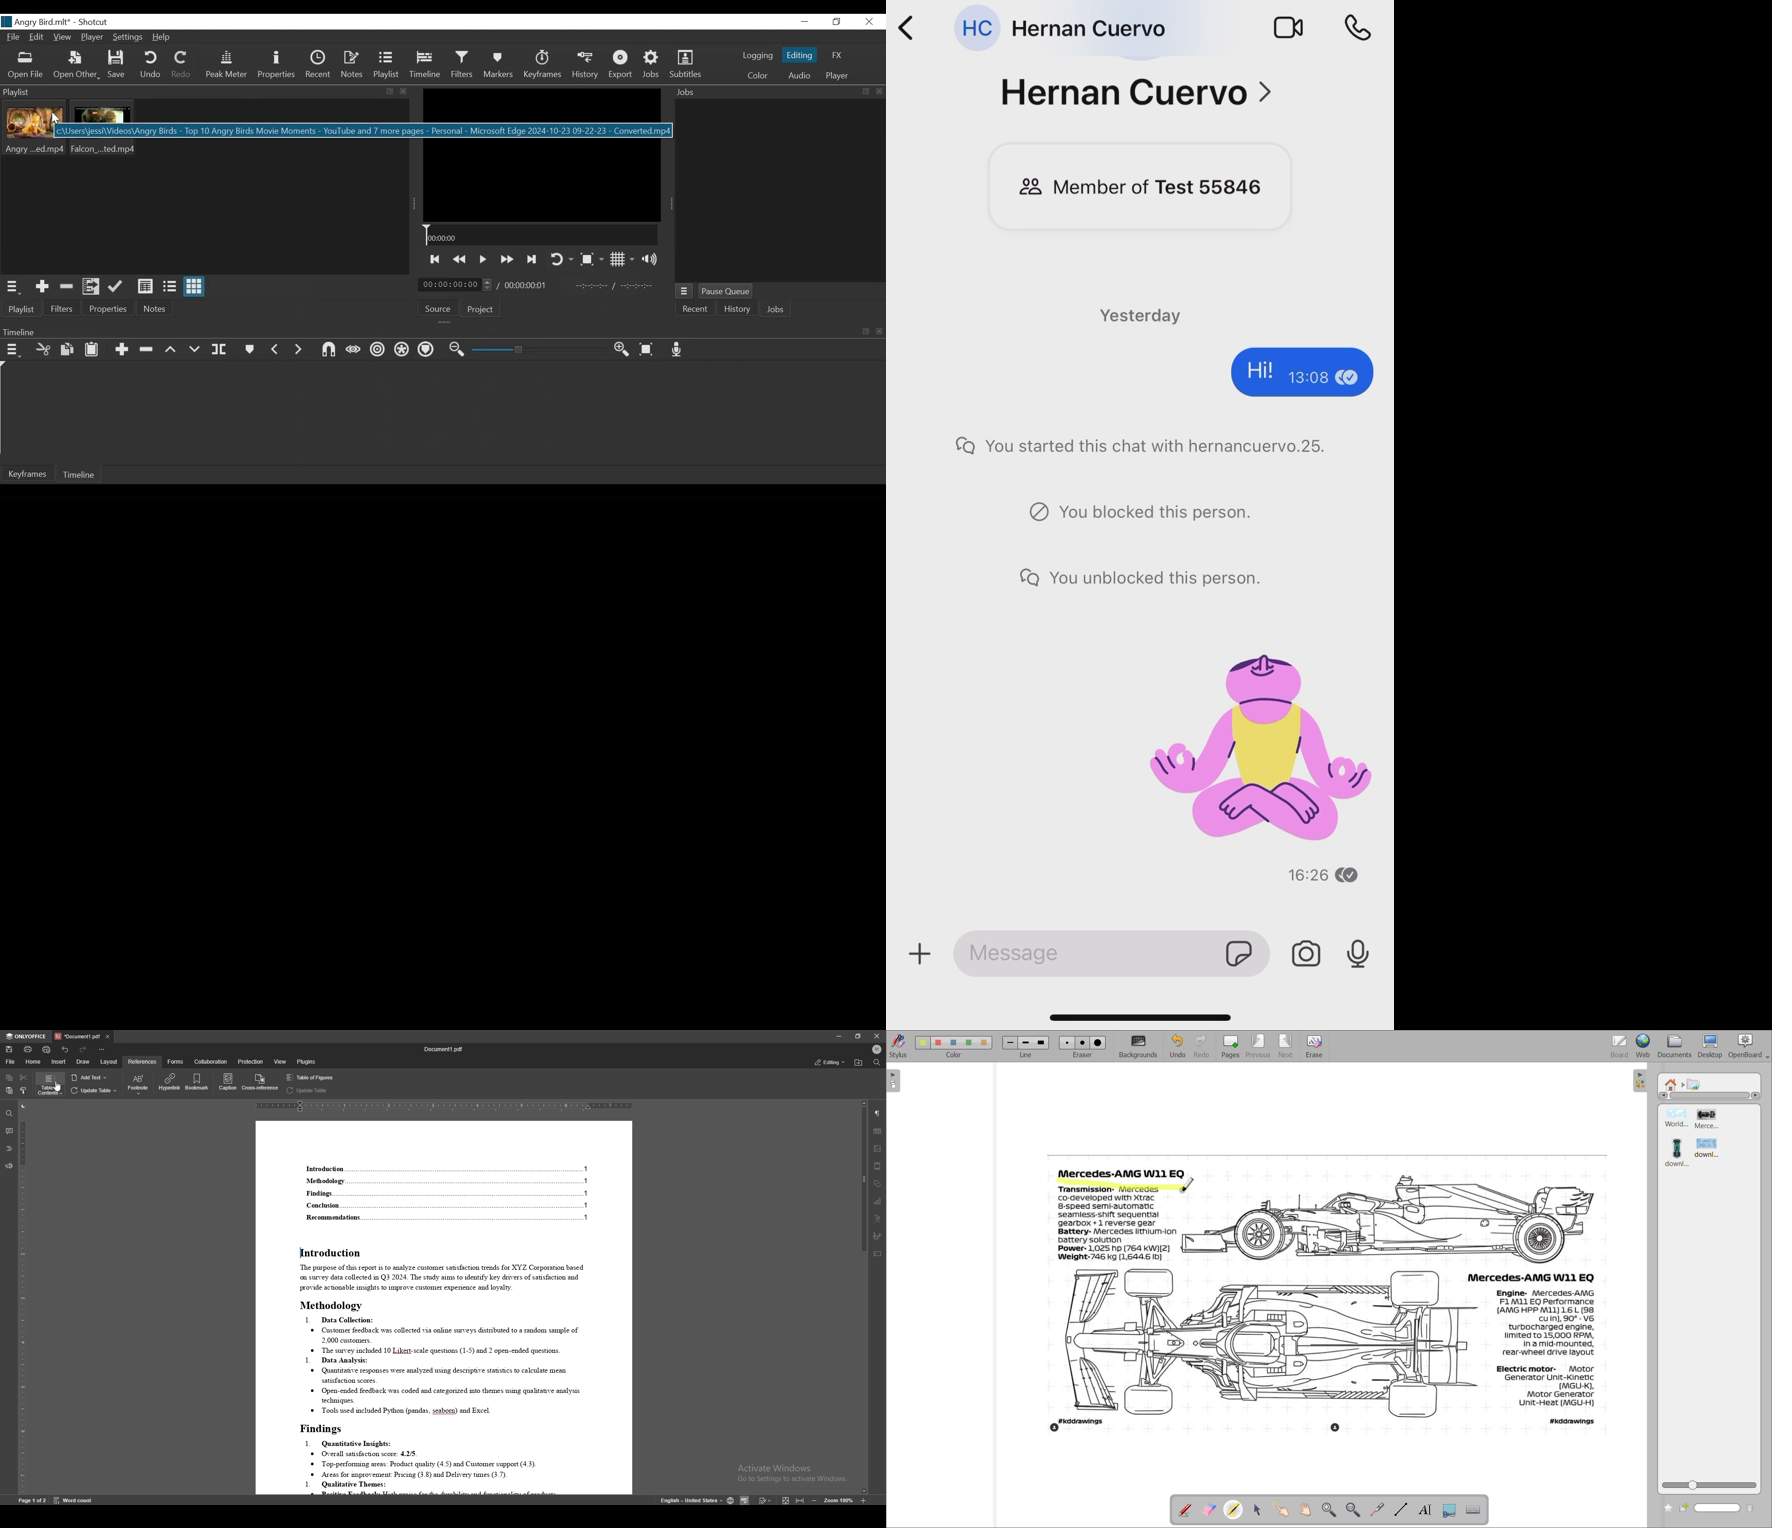  What do you see at coordinates (206, 92) in the screenshot?
I see `Playlist Panel` at bounding box center [206, 92].